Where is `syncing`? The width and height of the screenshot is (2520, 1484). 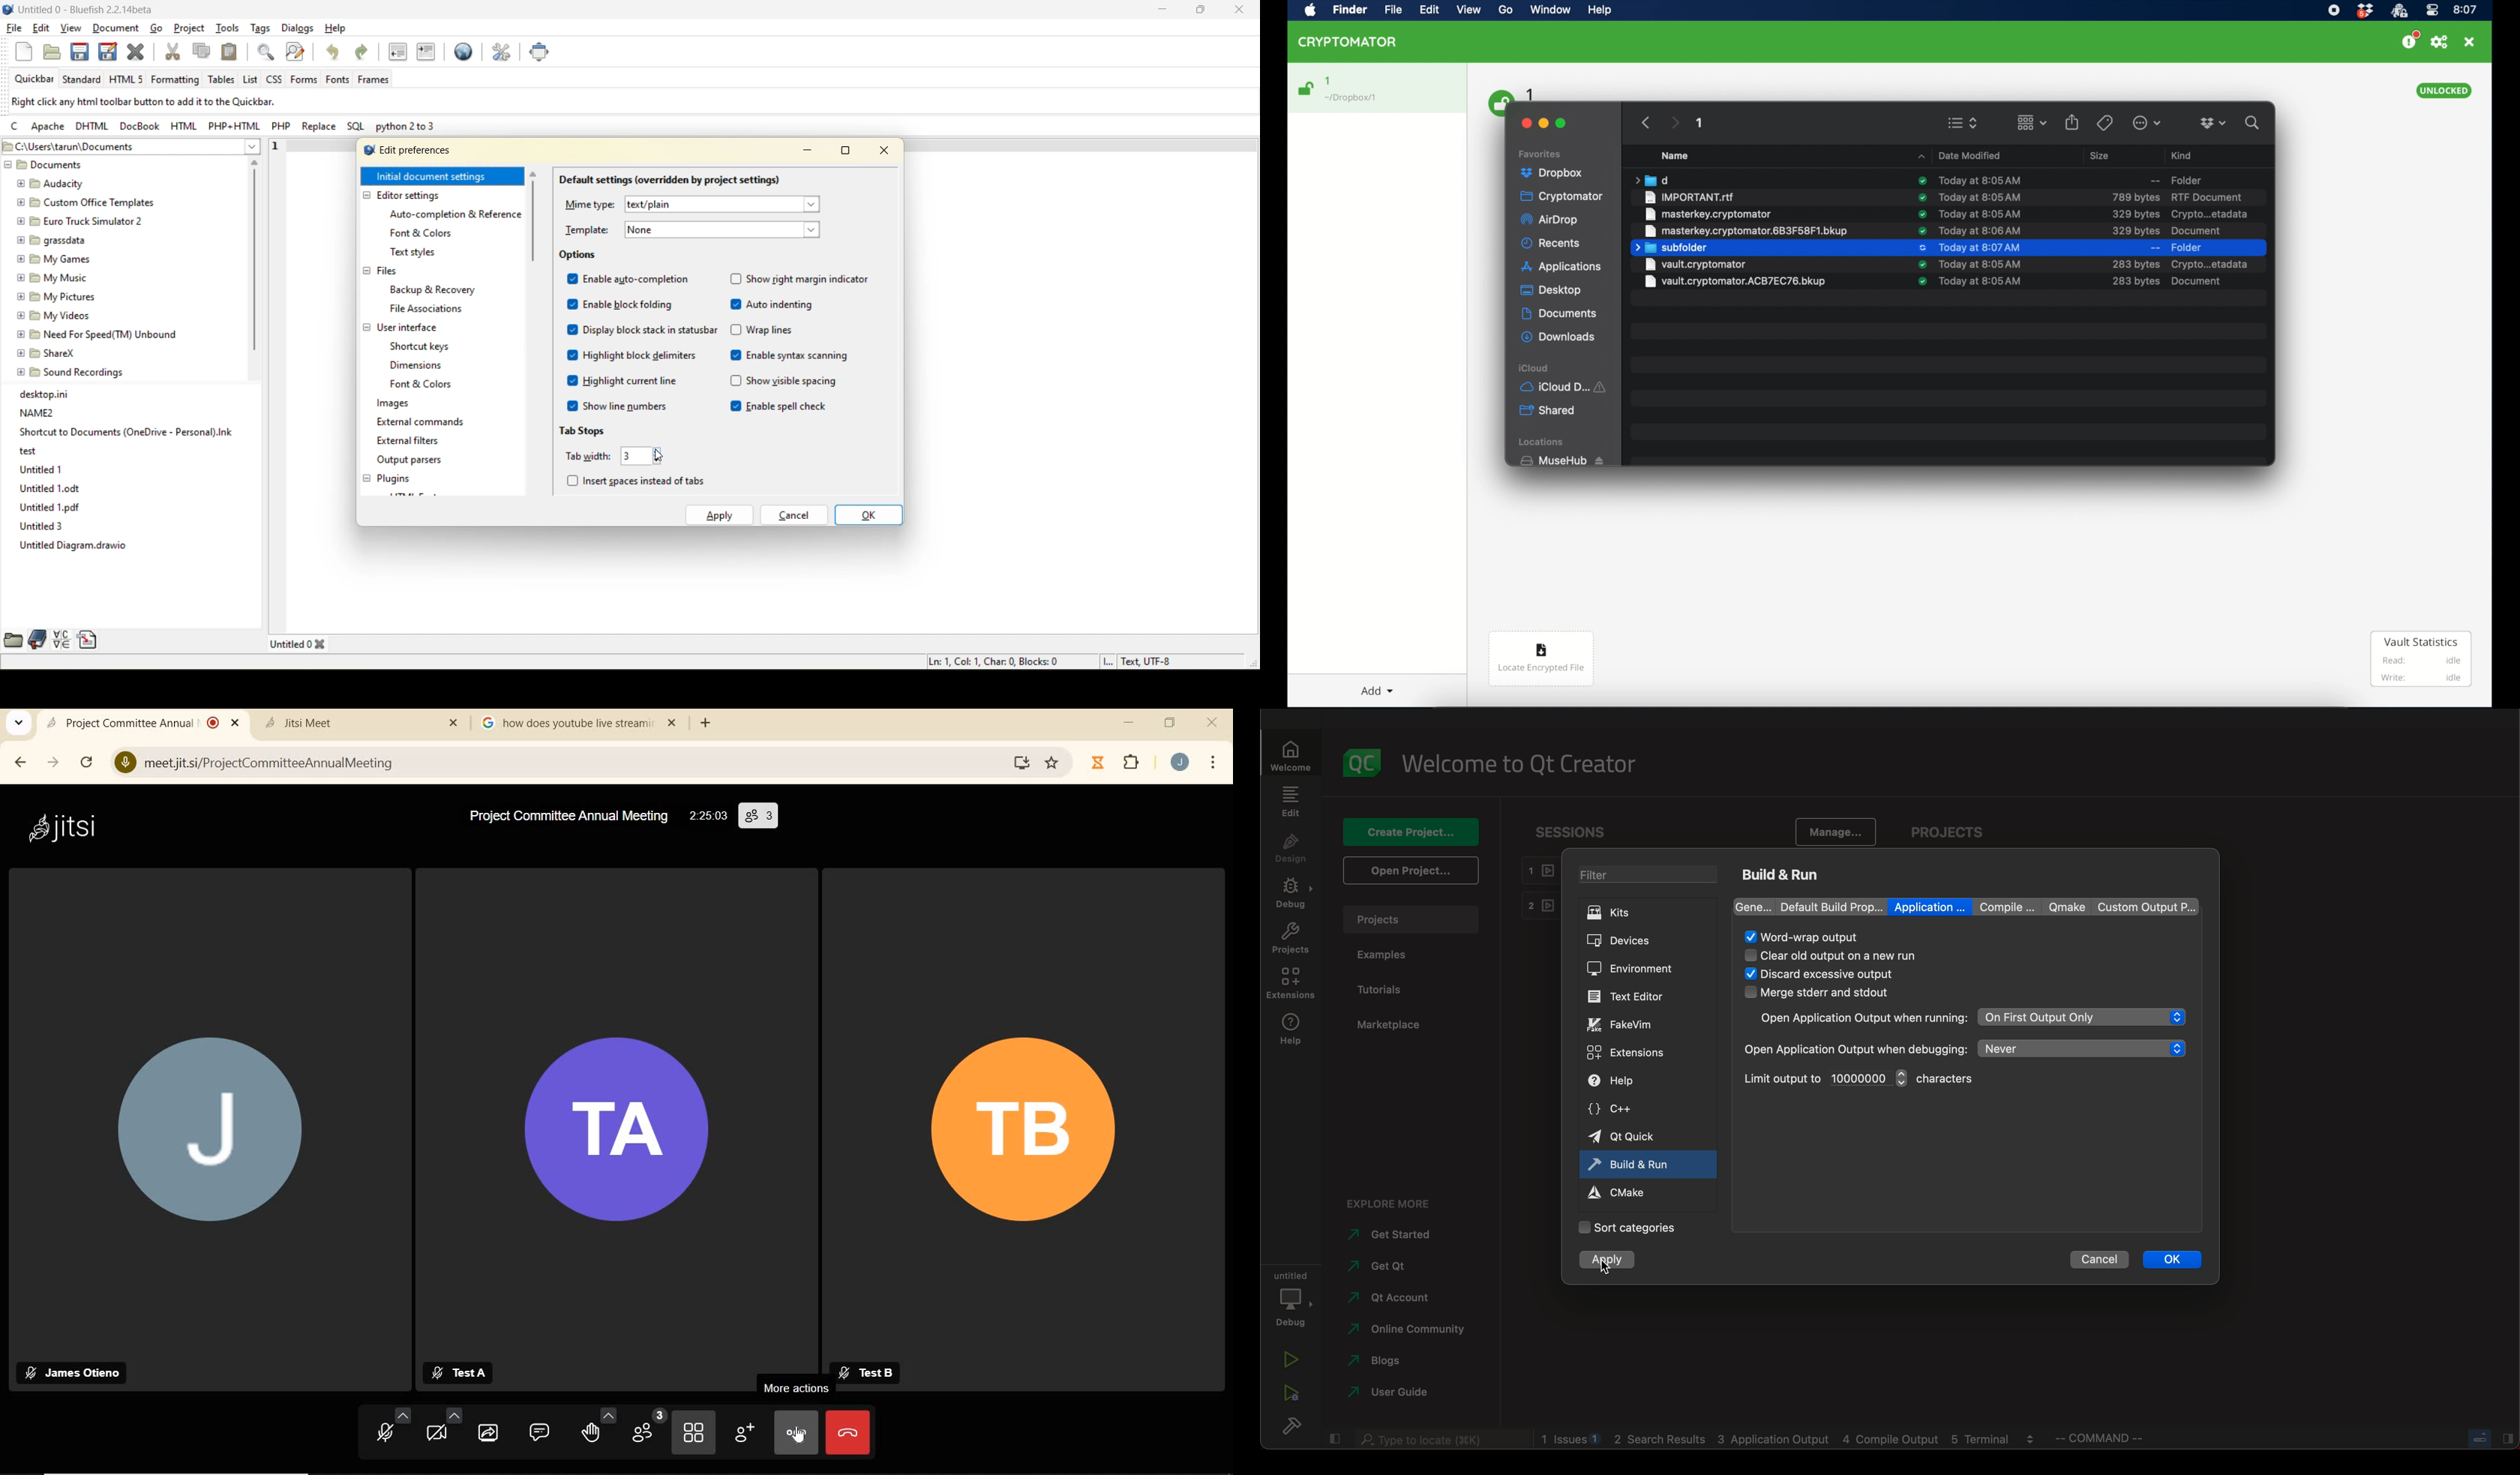 syncing is located at coordinates (1922, 248).